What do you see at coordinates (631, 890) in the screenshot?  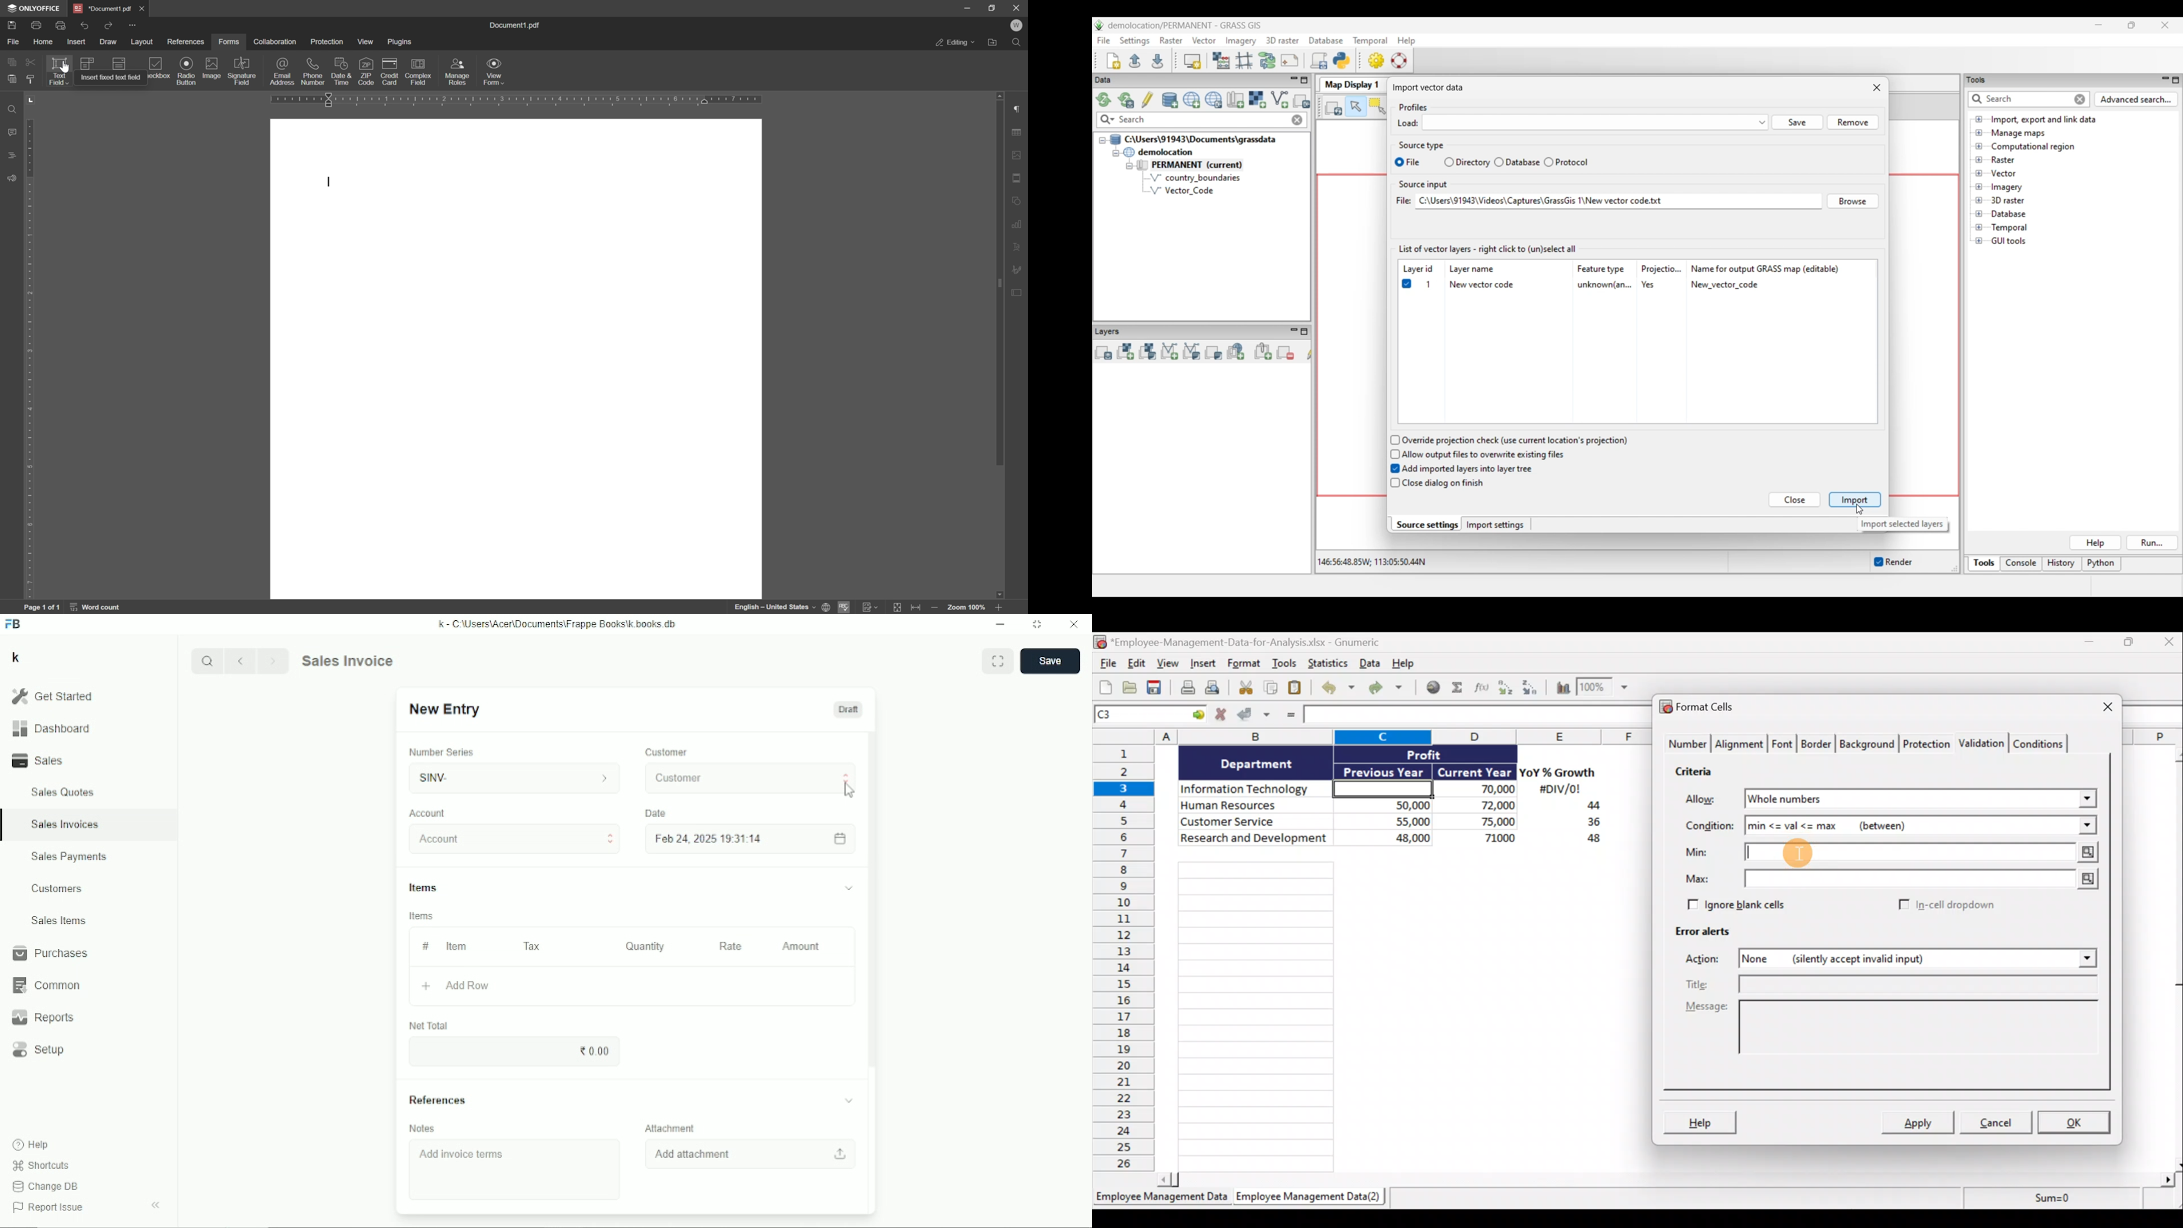 I see `Items` at bounding box center [631, 890].